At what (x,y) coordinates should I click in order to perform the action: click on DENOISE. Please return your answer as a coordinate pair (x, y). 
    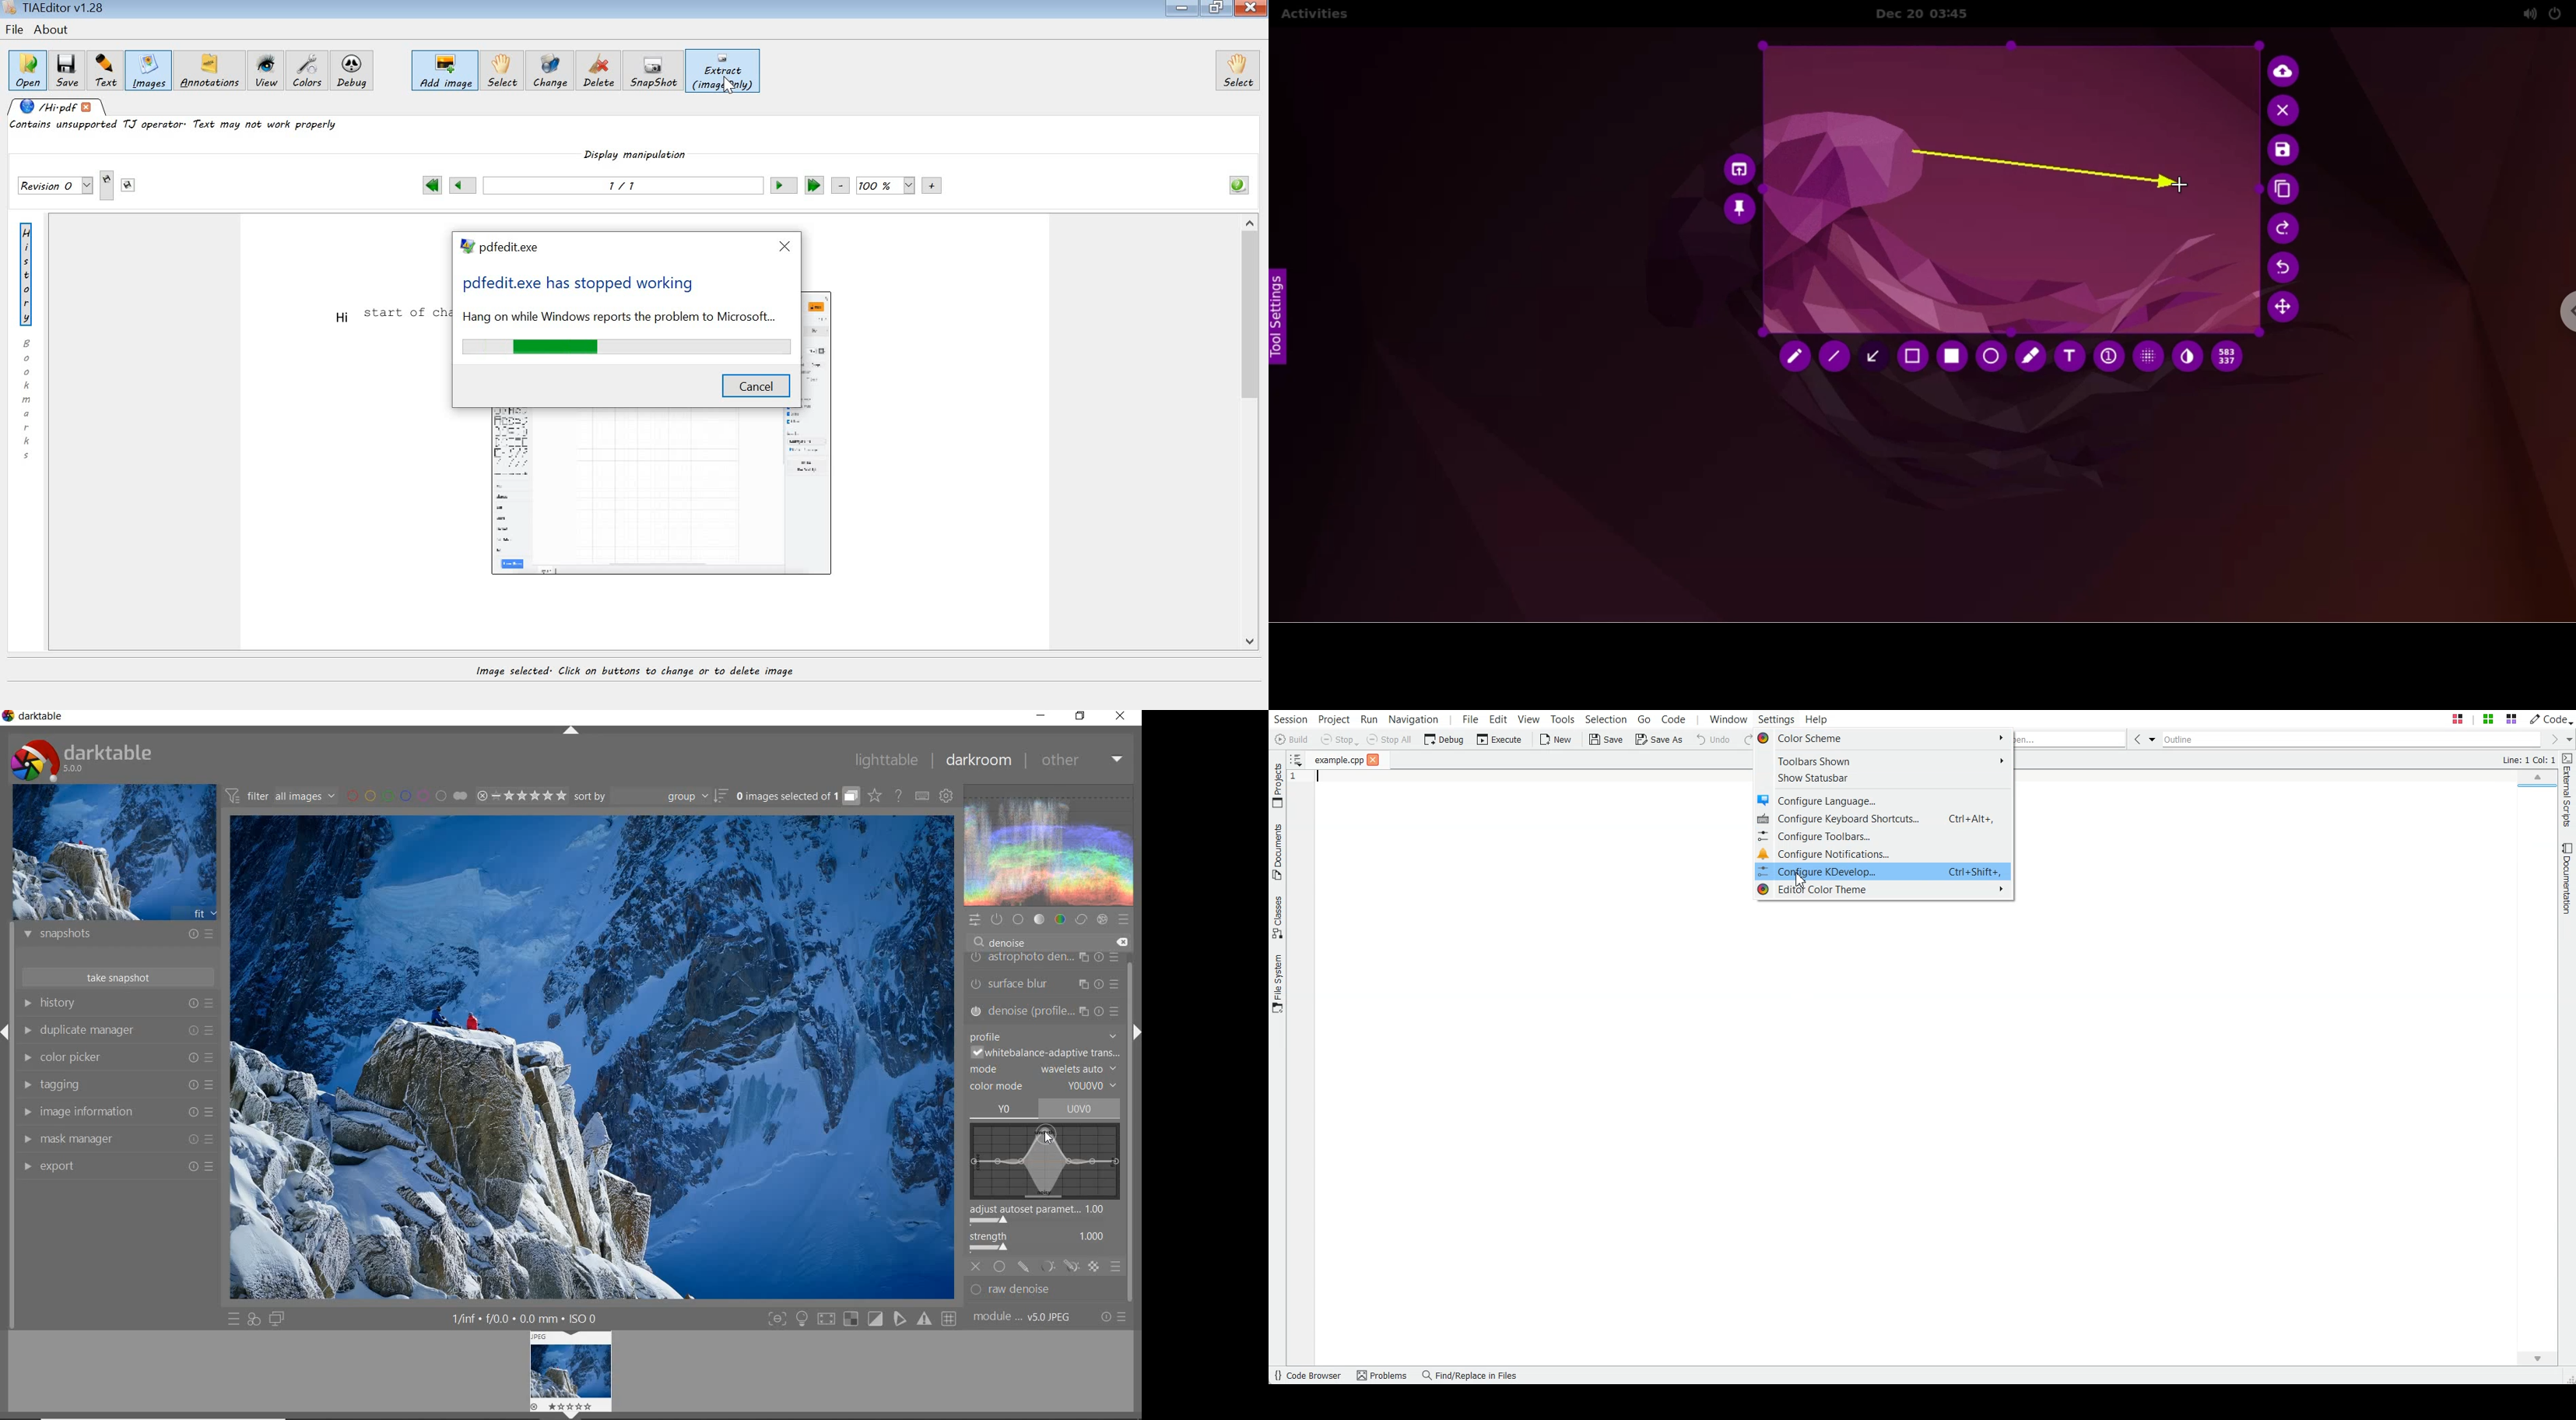
    Looking at the image, I should click on (1005, 943).